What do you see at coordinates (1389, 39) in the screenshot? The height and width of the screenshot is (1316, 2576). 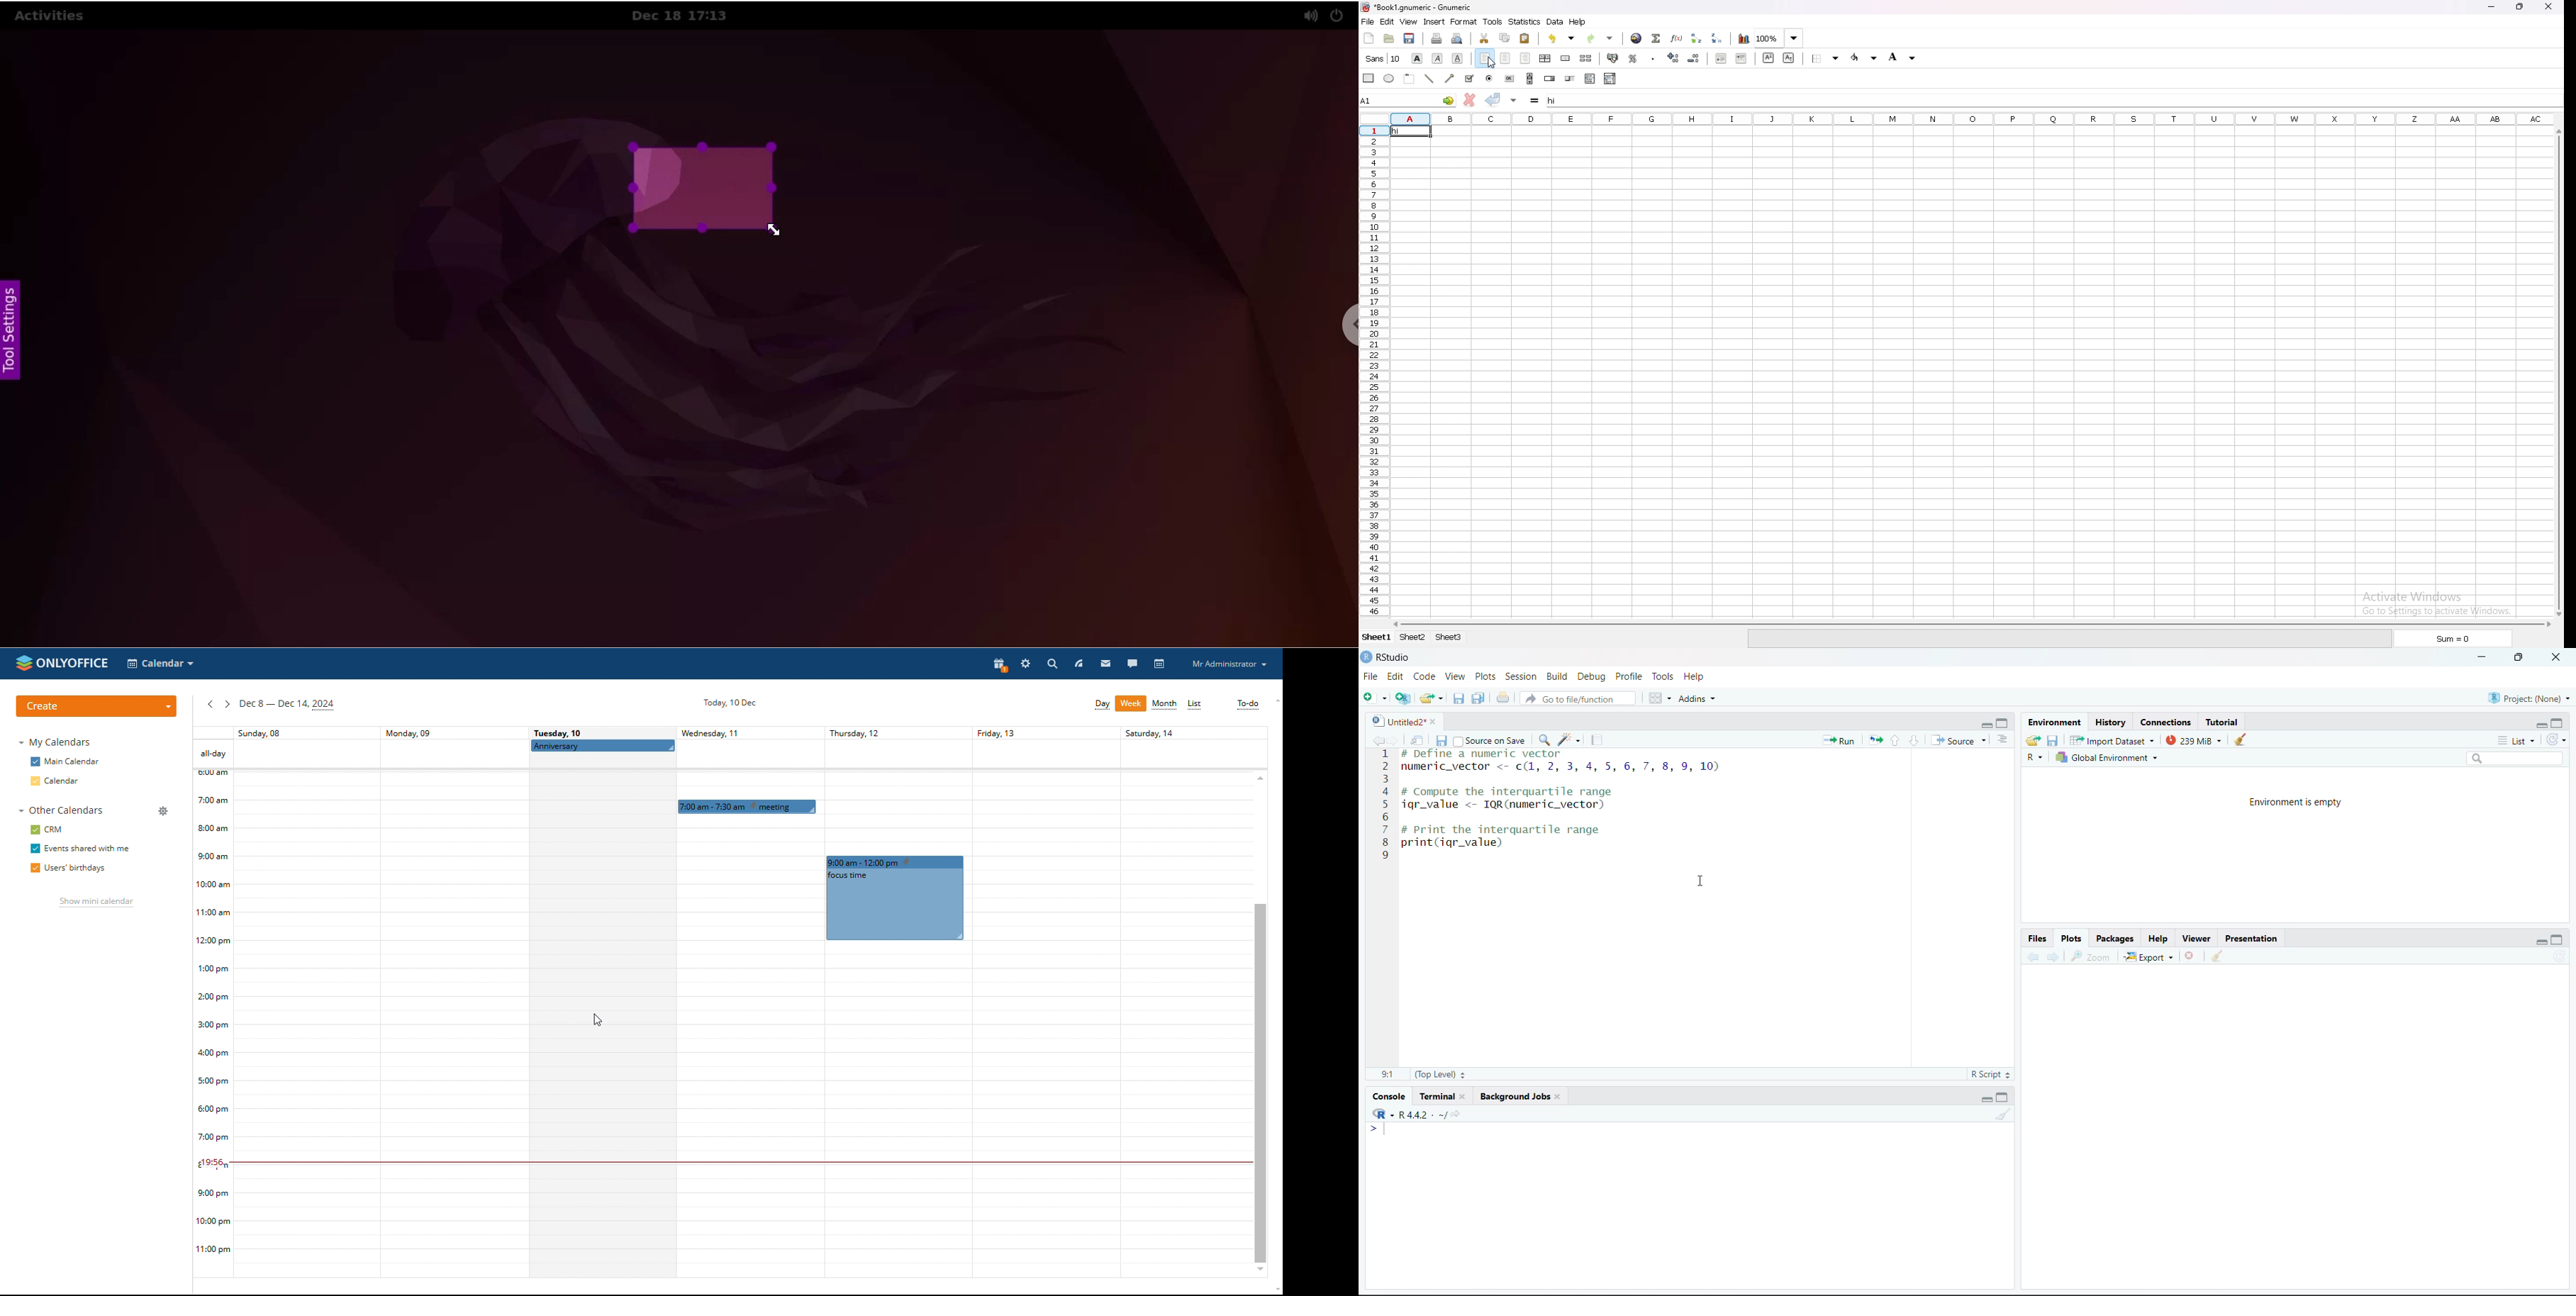 I see `open` at bounding box center [1389, 39].